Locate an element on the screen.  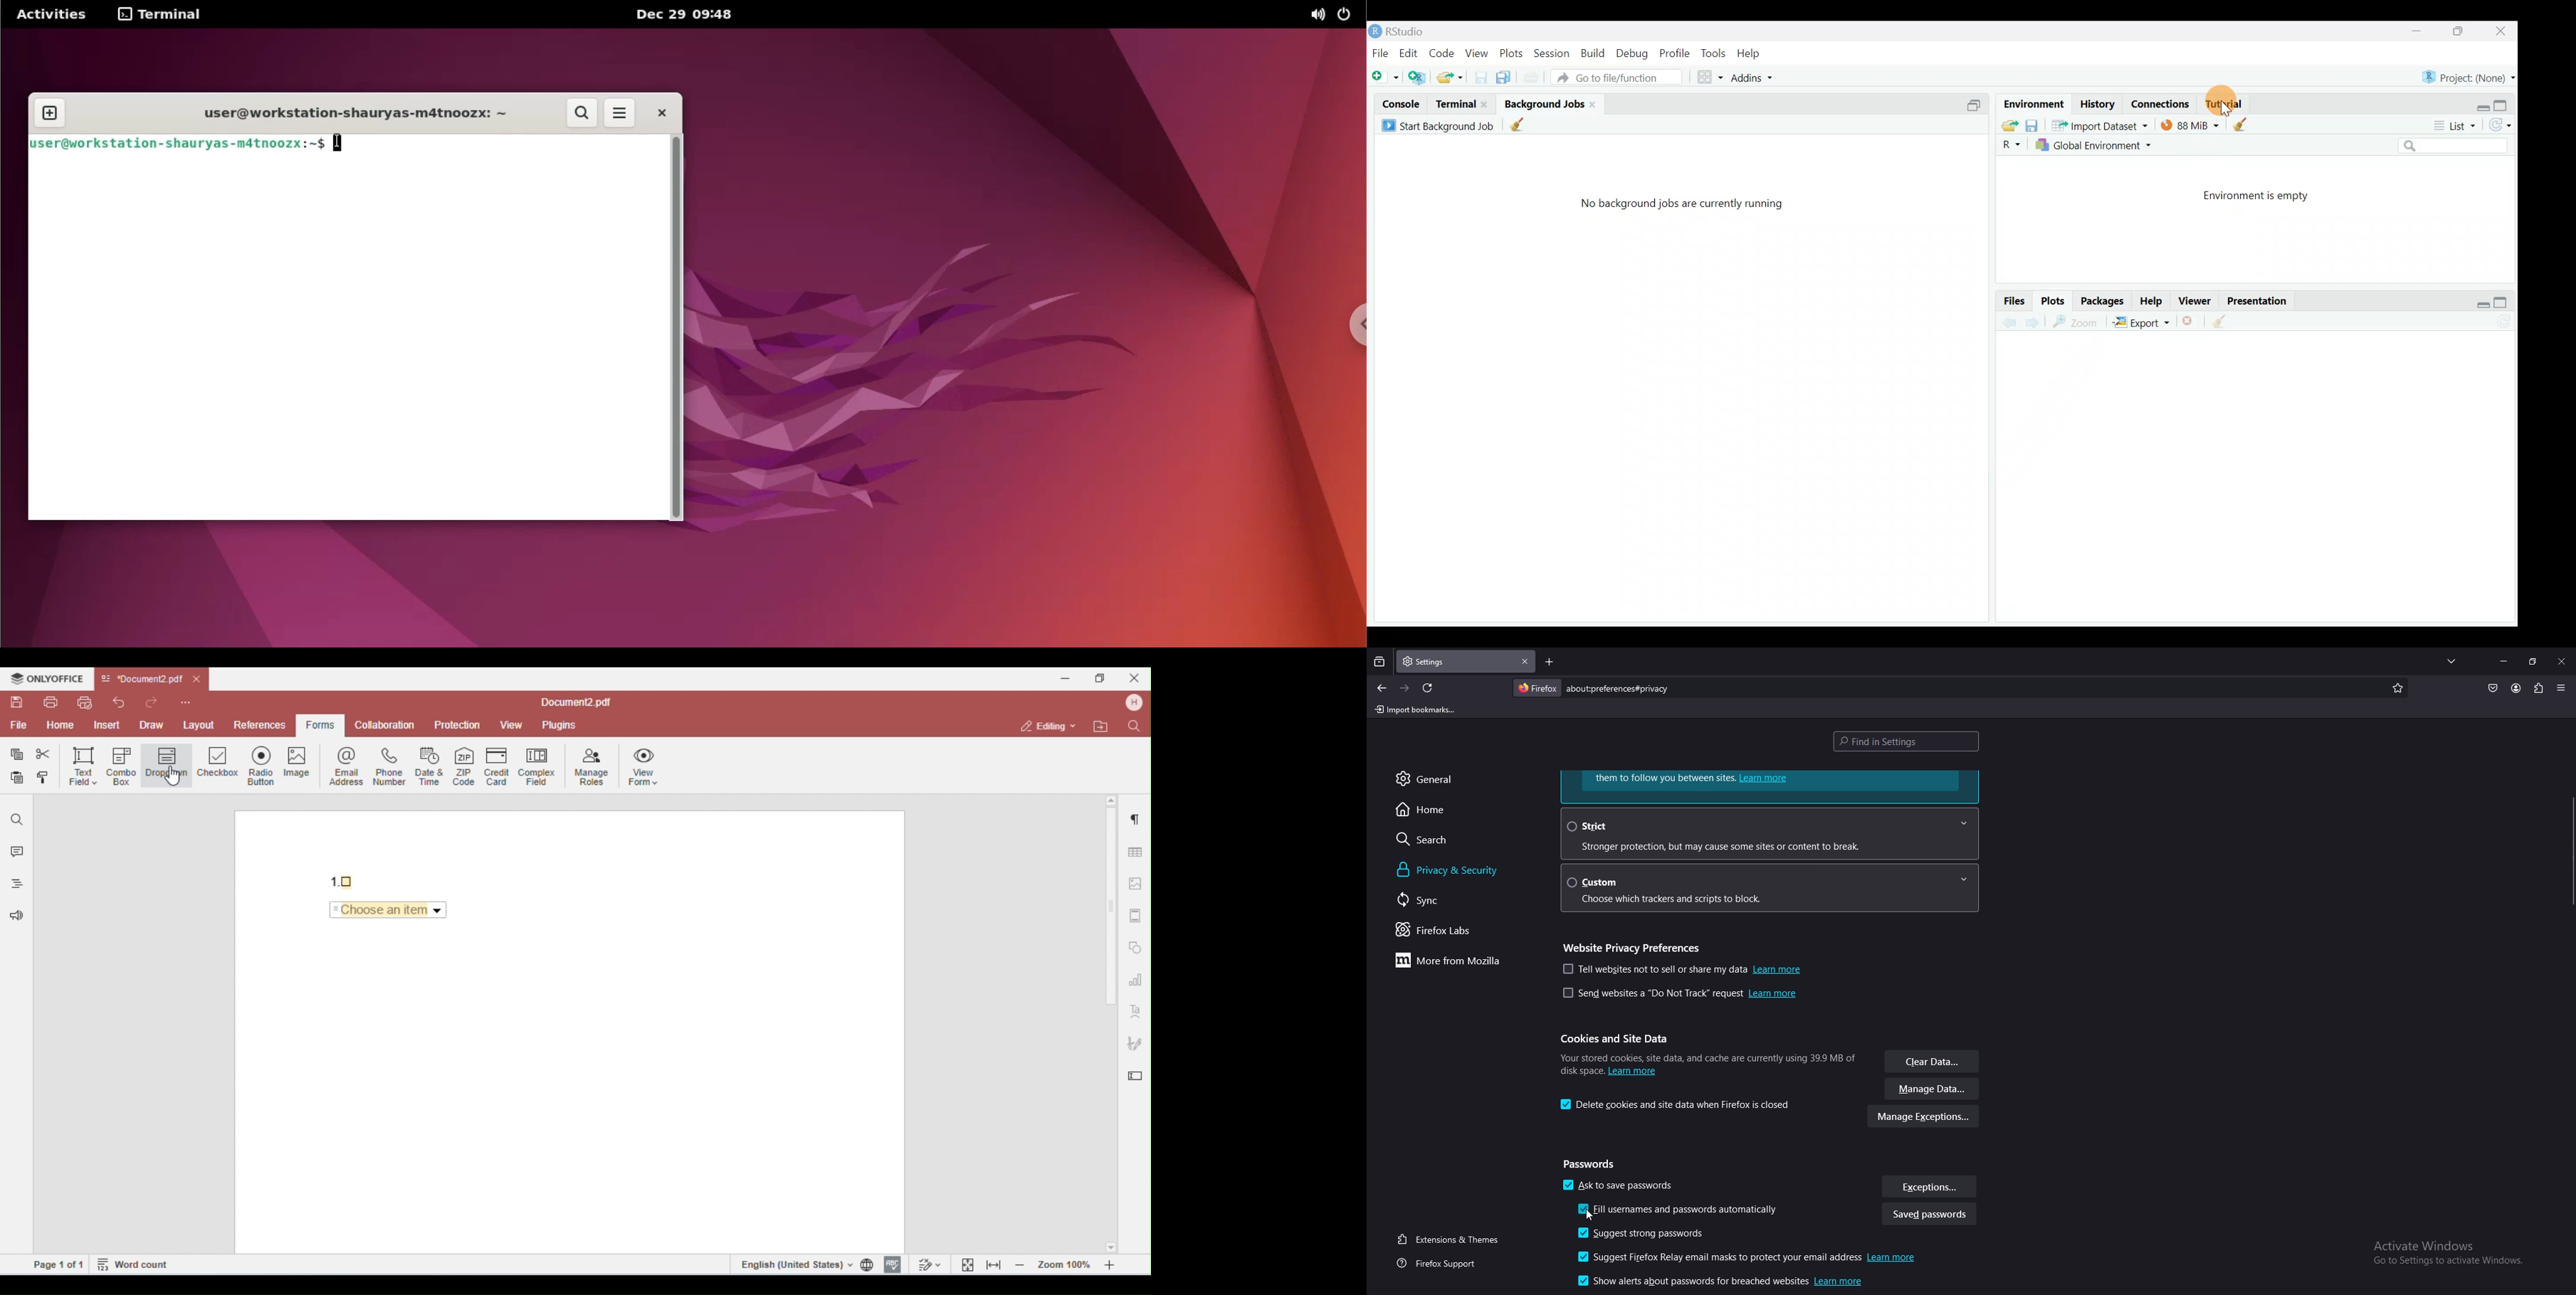
Dec 29 09:48 is located at coordinates (700, 14).